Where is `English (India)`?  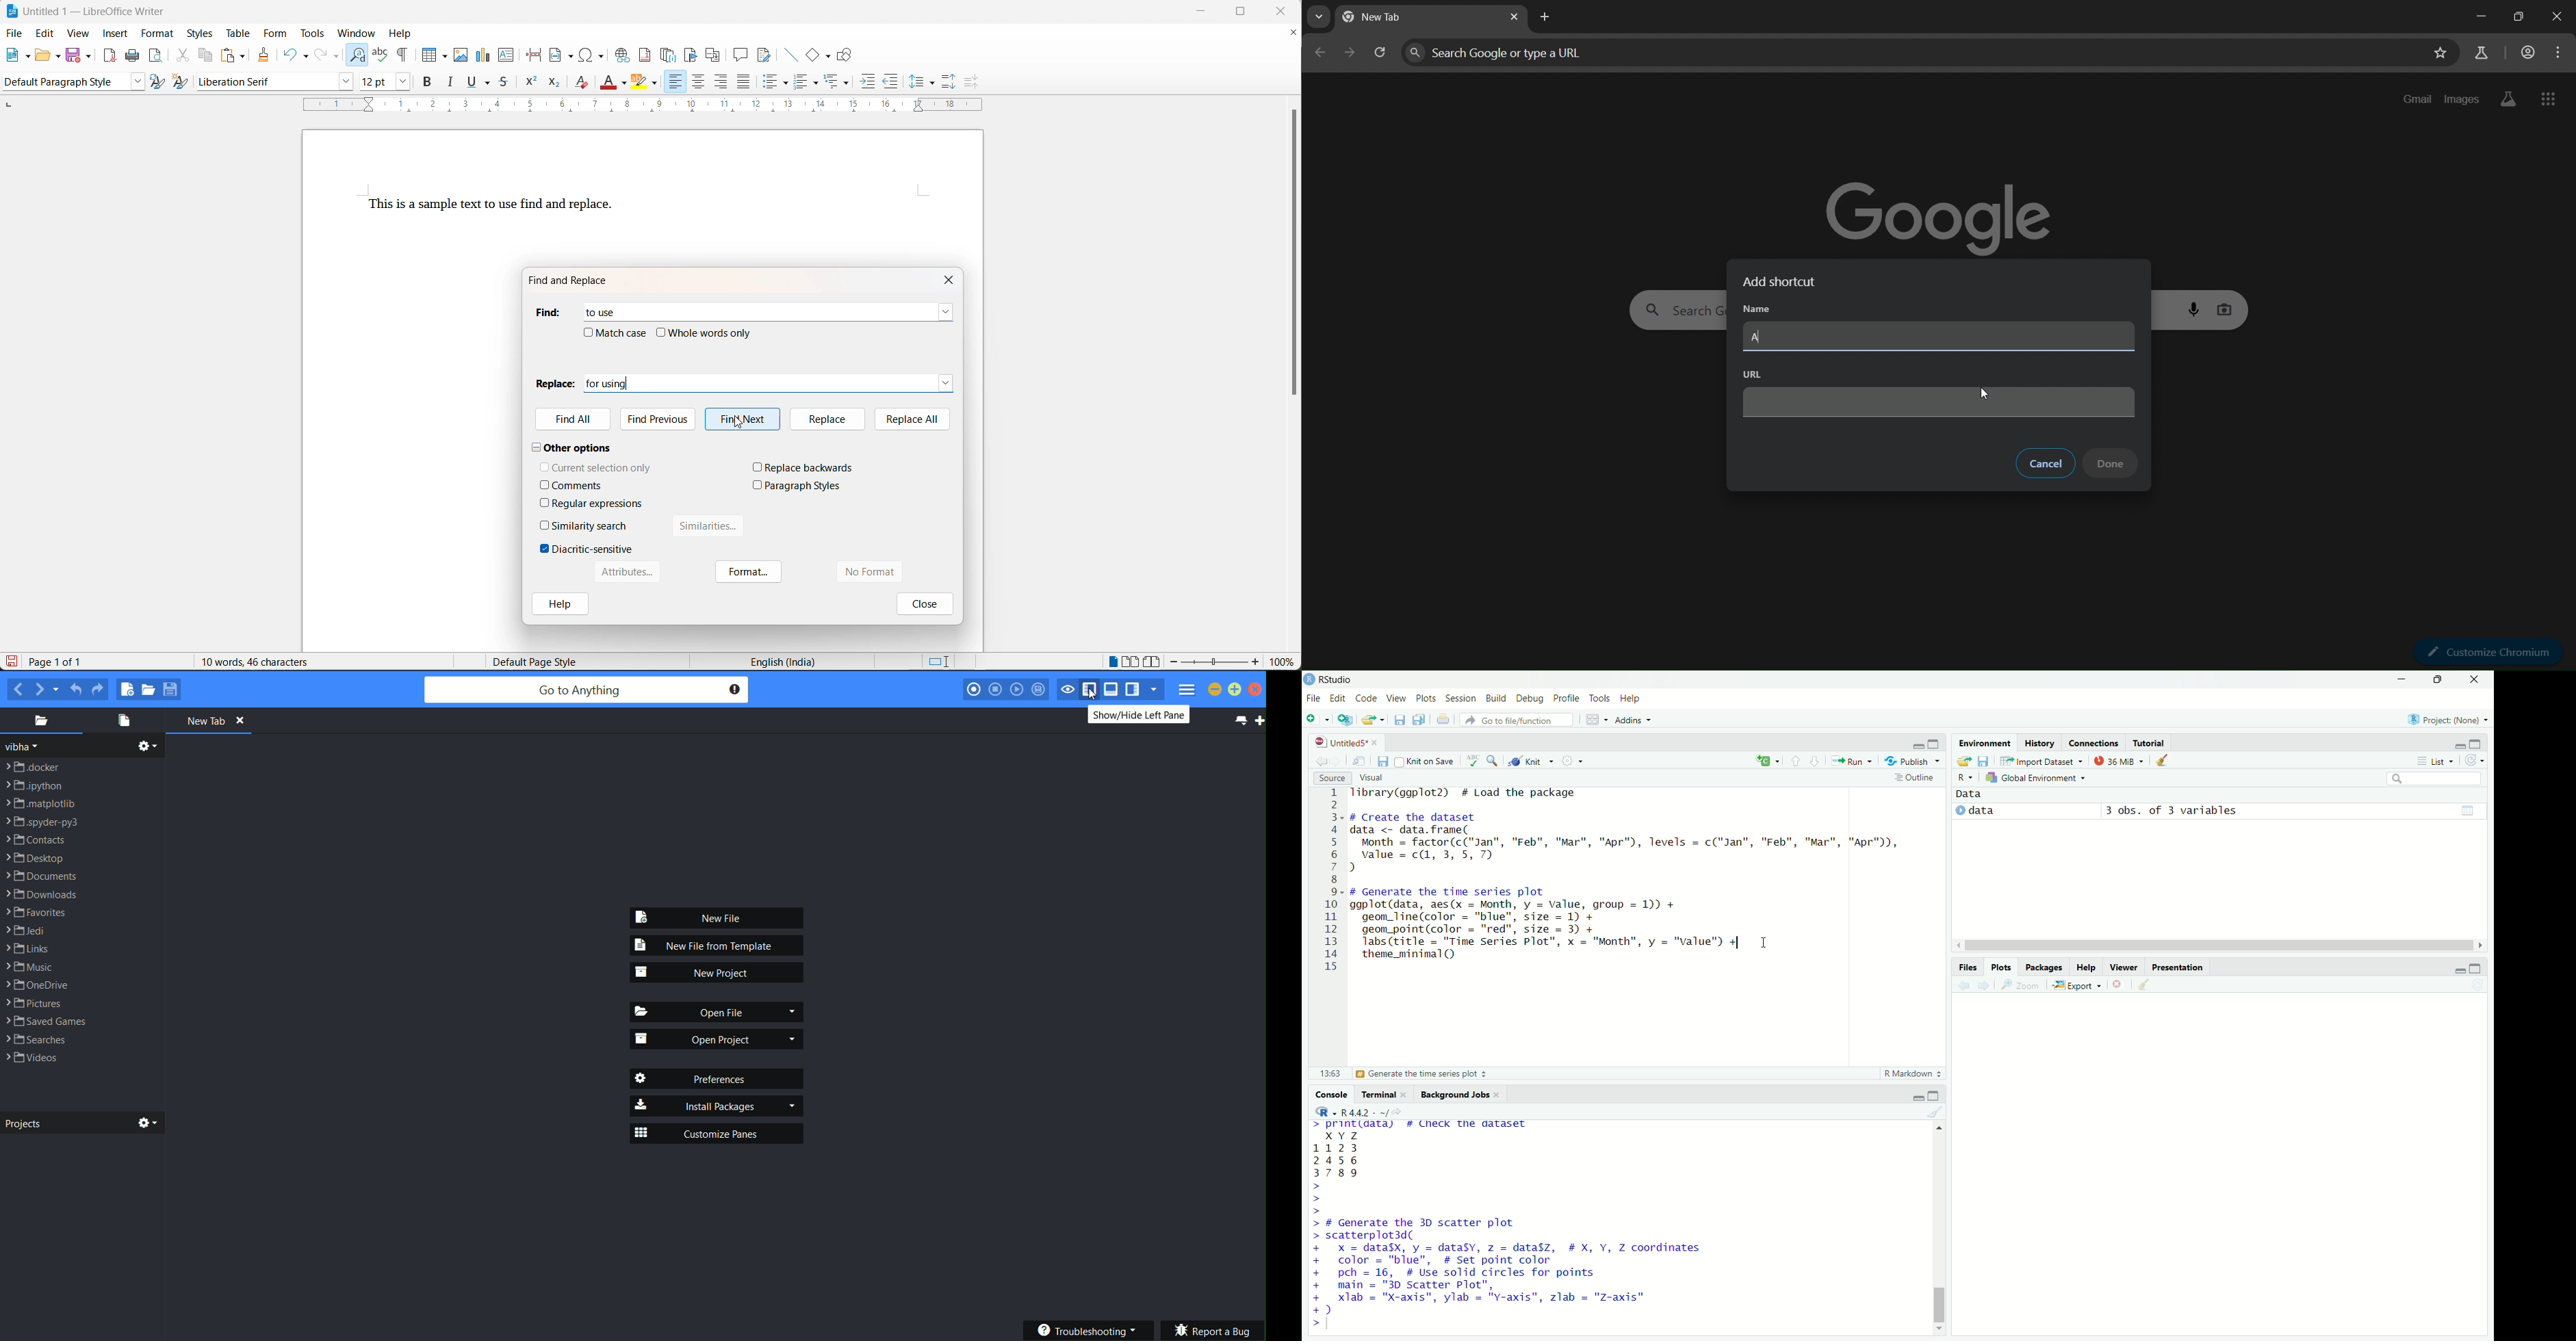 English (India) is located at coordinates (787, 661).